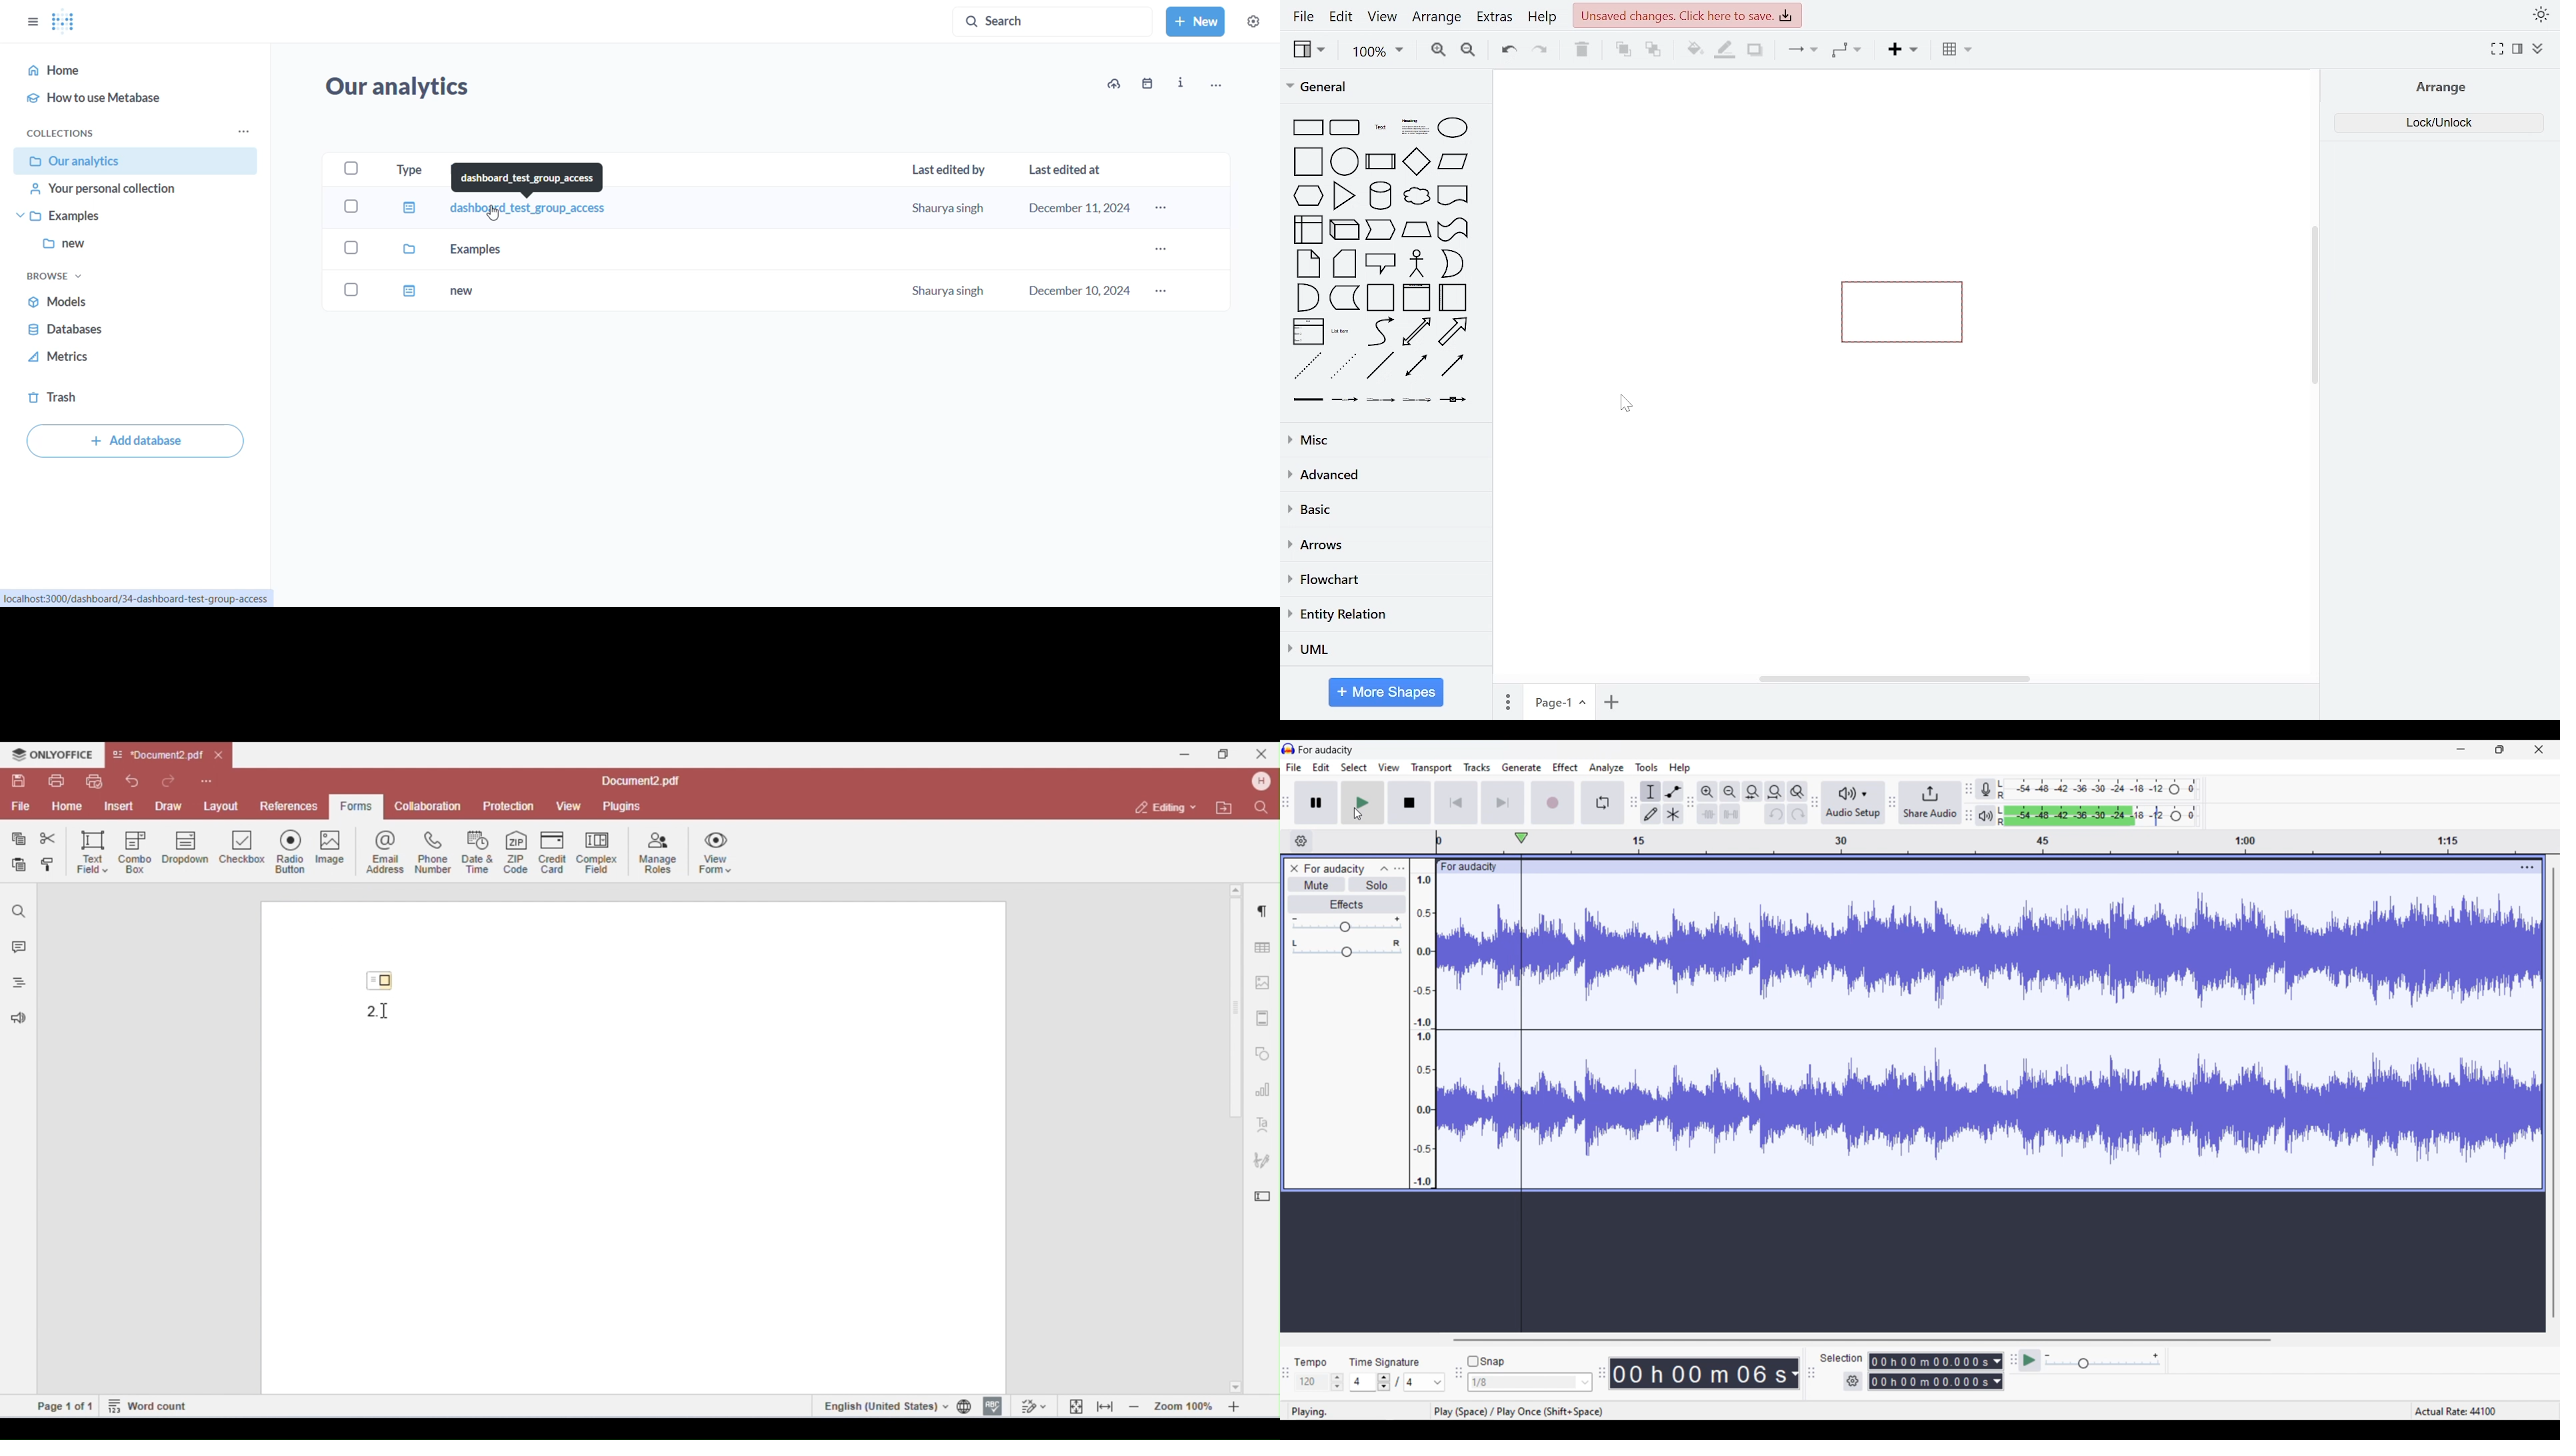 This screenshot has width=2576, height=1456. Describe the element at coordinates (1348, 905) in the screenshot. I see `Effects` at that location.